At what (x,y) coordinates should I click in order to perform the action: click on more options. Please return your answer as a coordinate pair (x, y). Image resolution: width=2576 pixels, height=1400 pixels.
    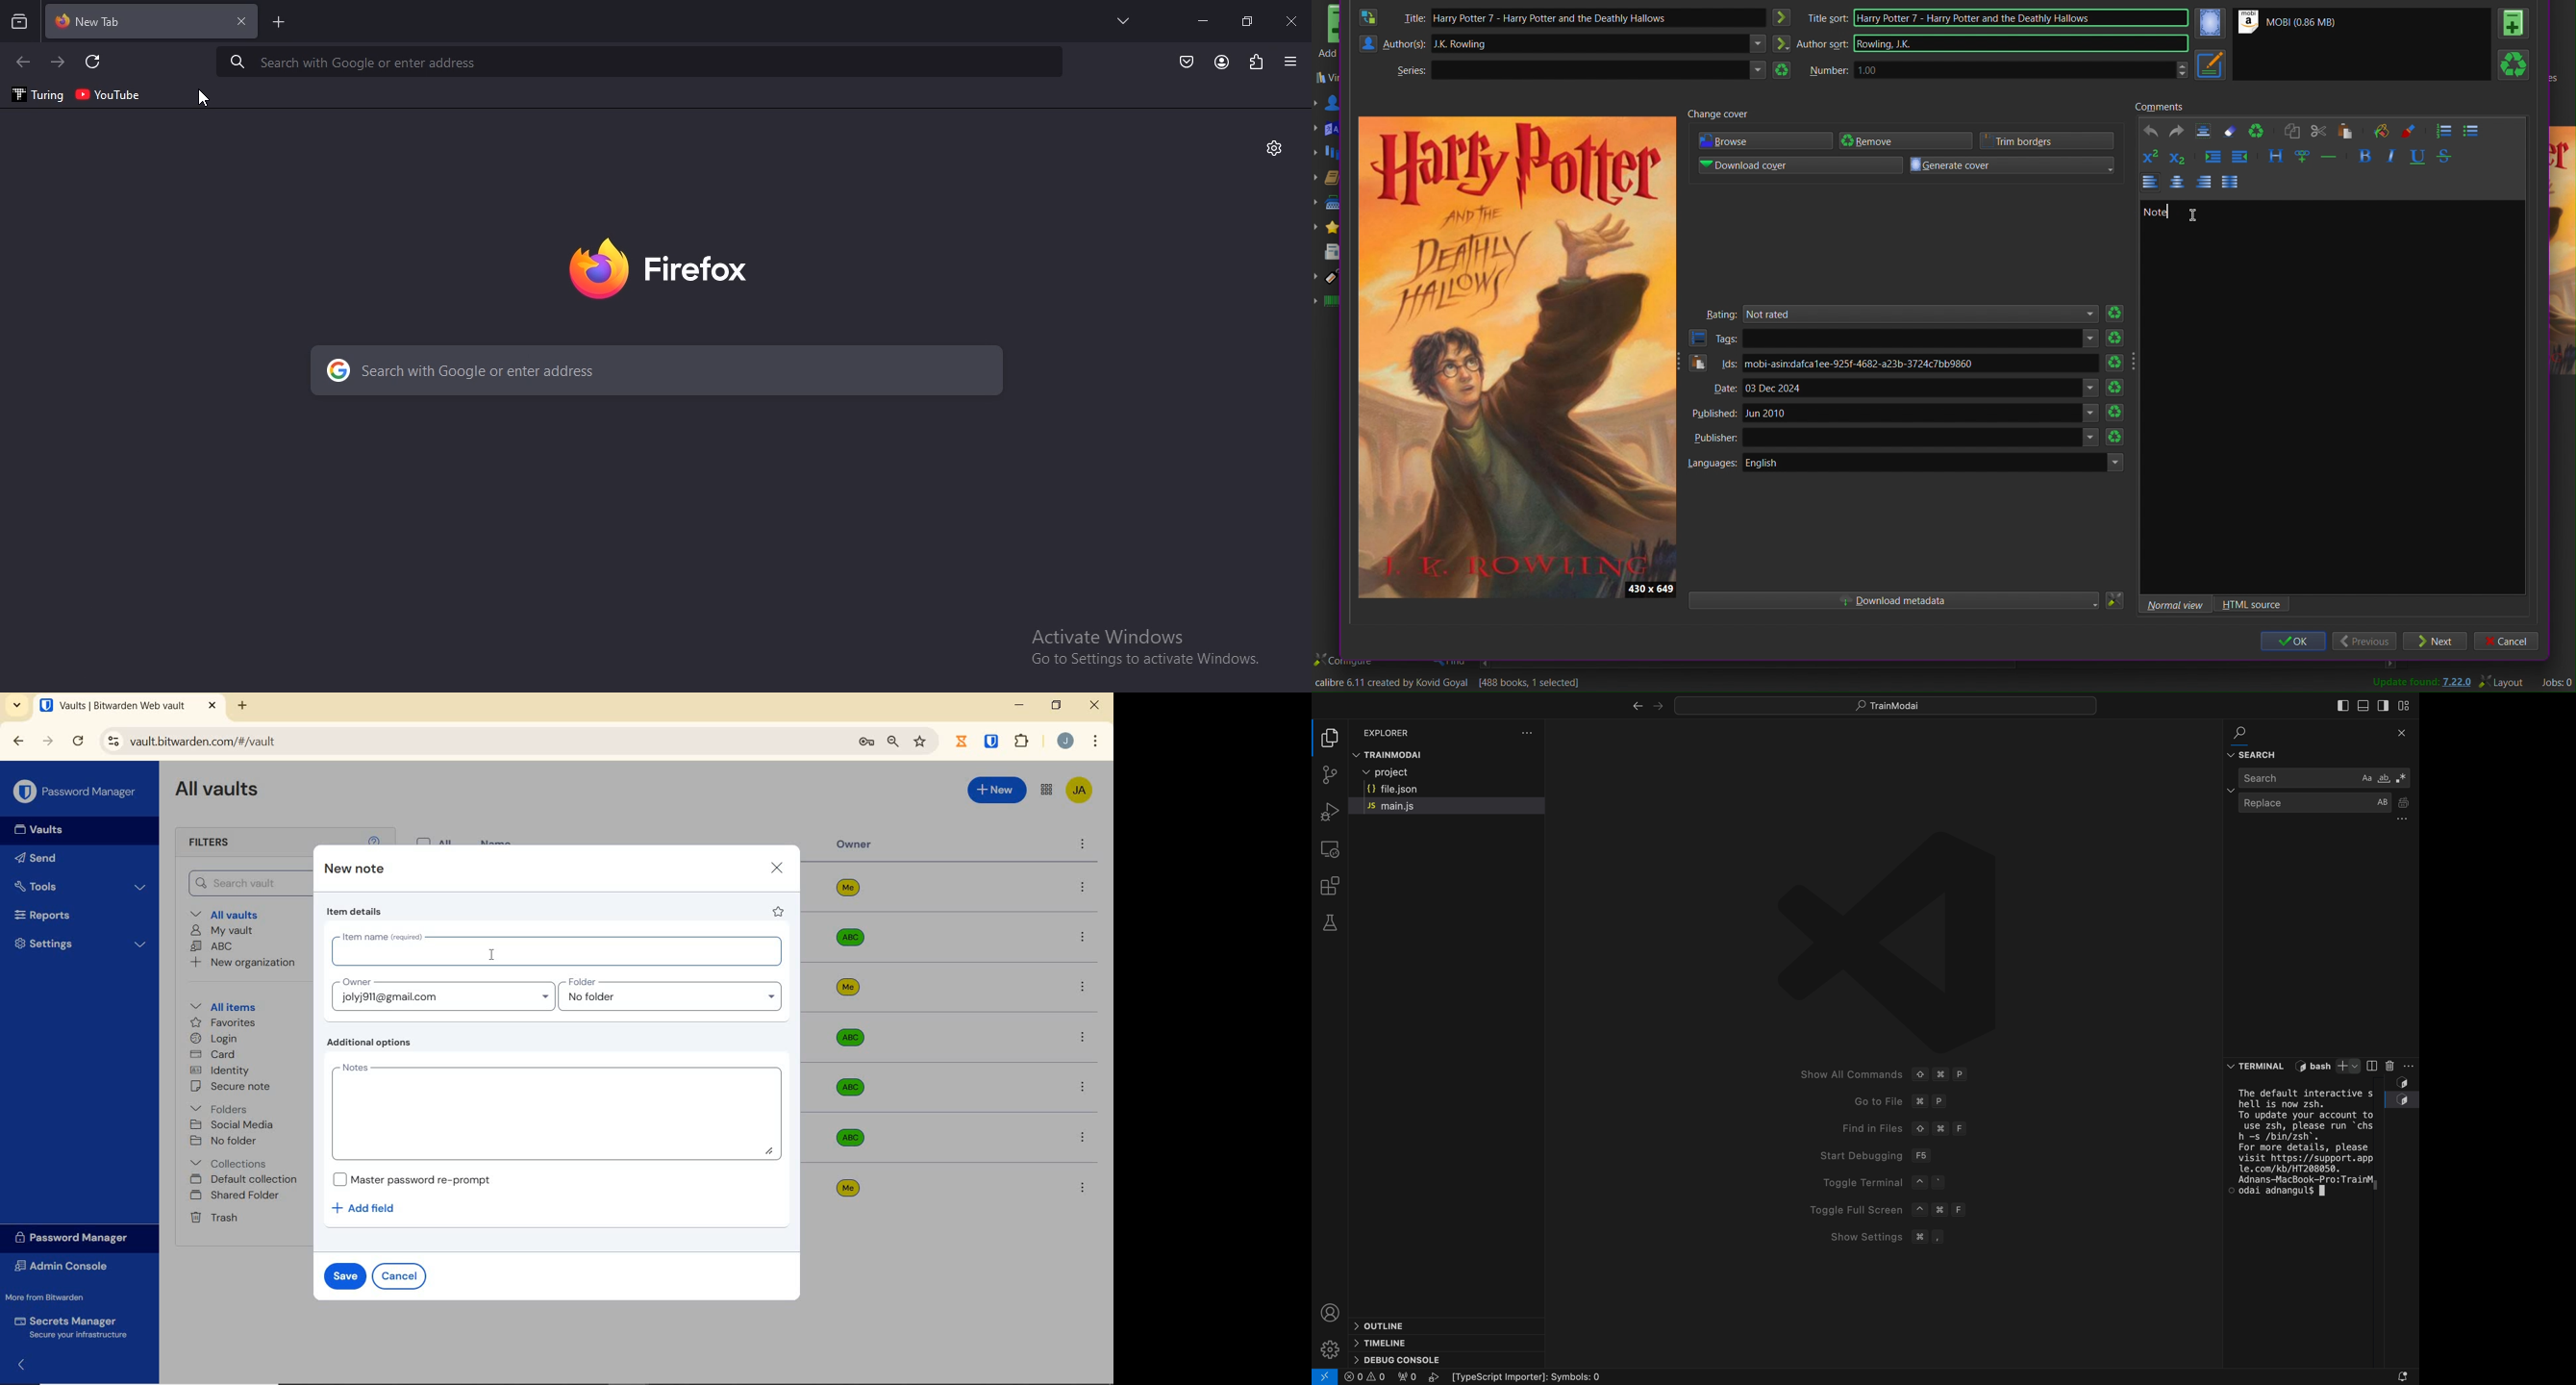
    Looking at the image, I should click on (1084, 989).